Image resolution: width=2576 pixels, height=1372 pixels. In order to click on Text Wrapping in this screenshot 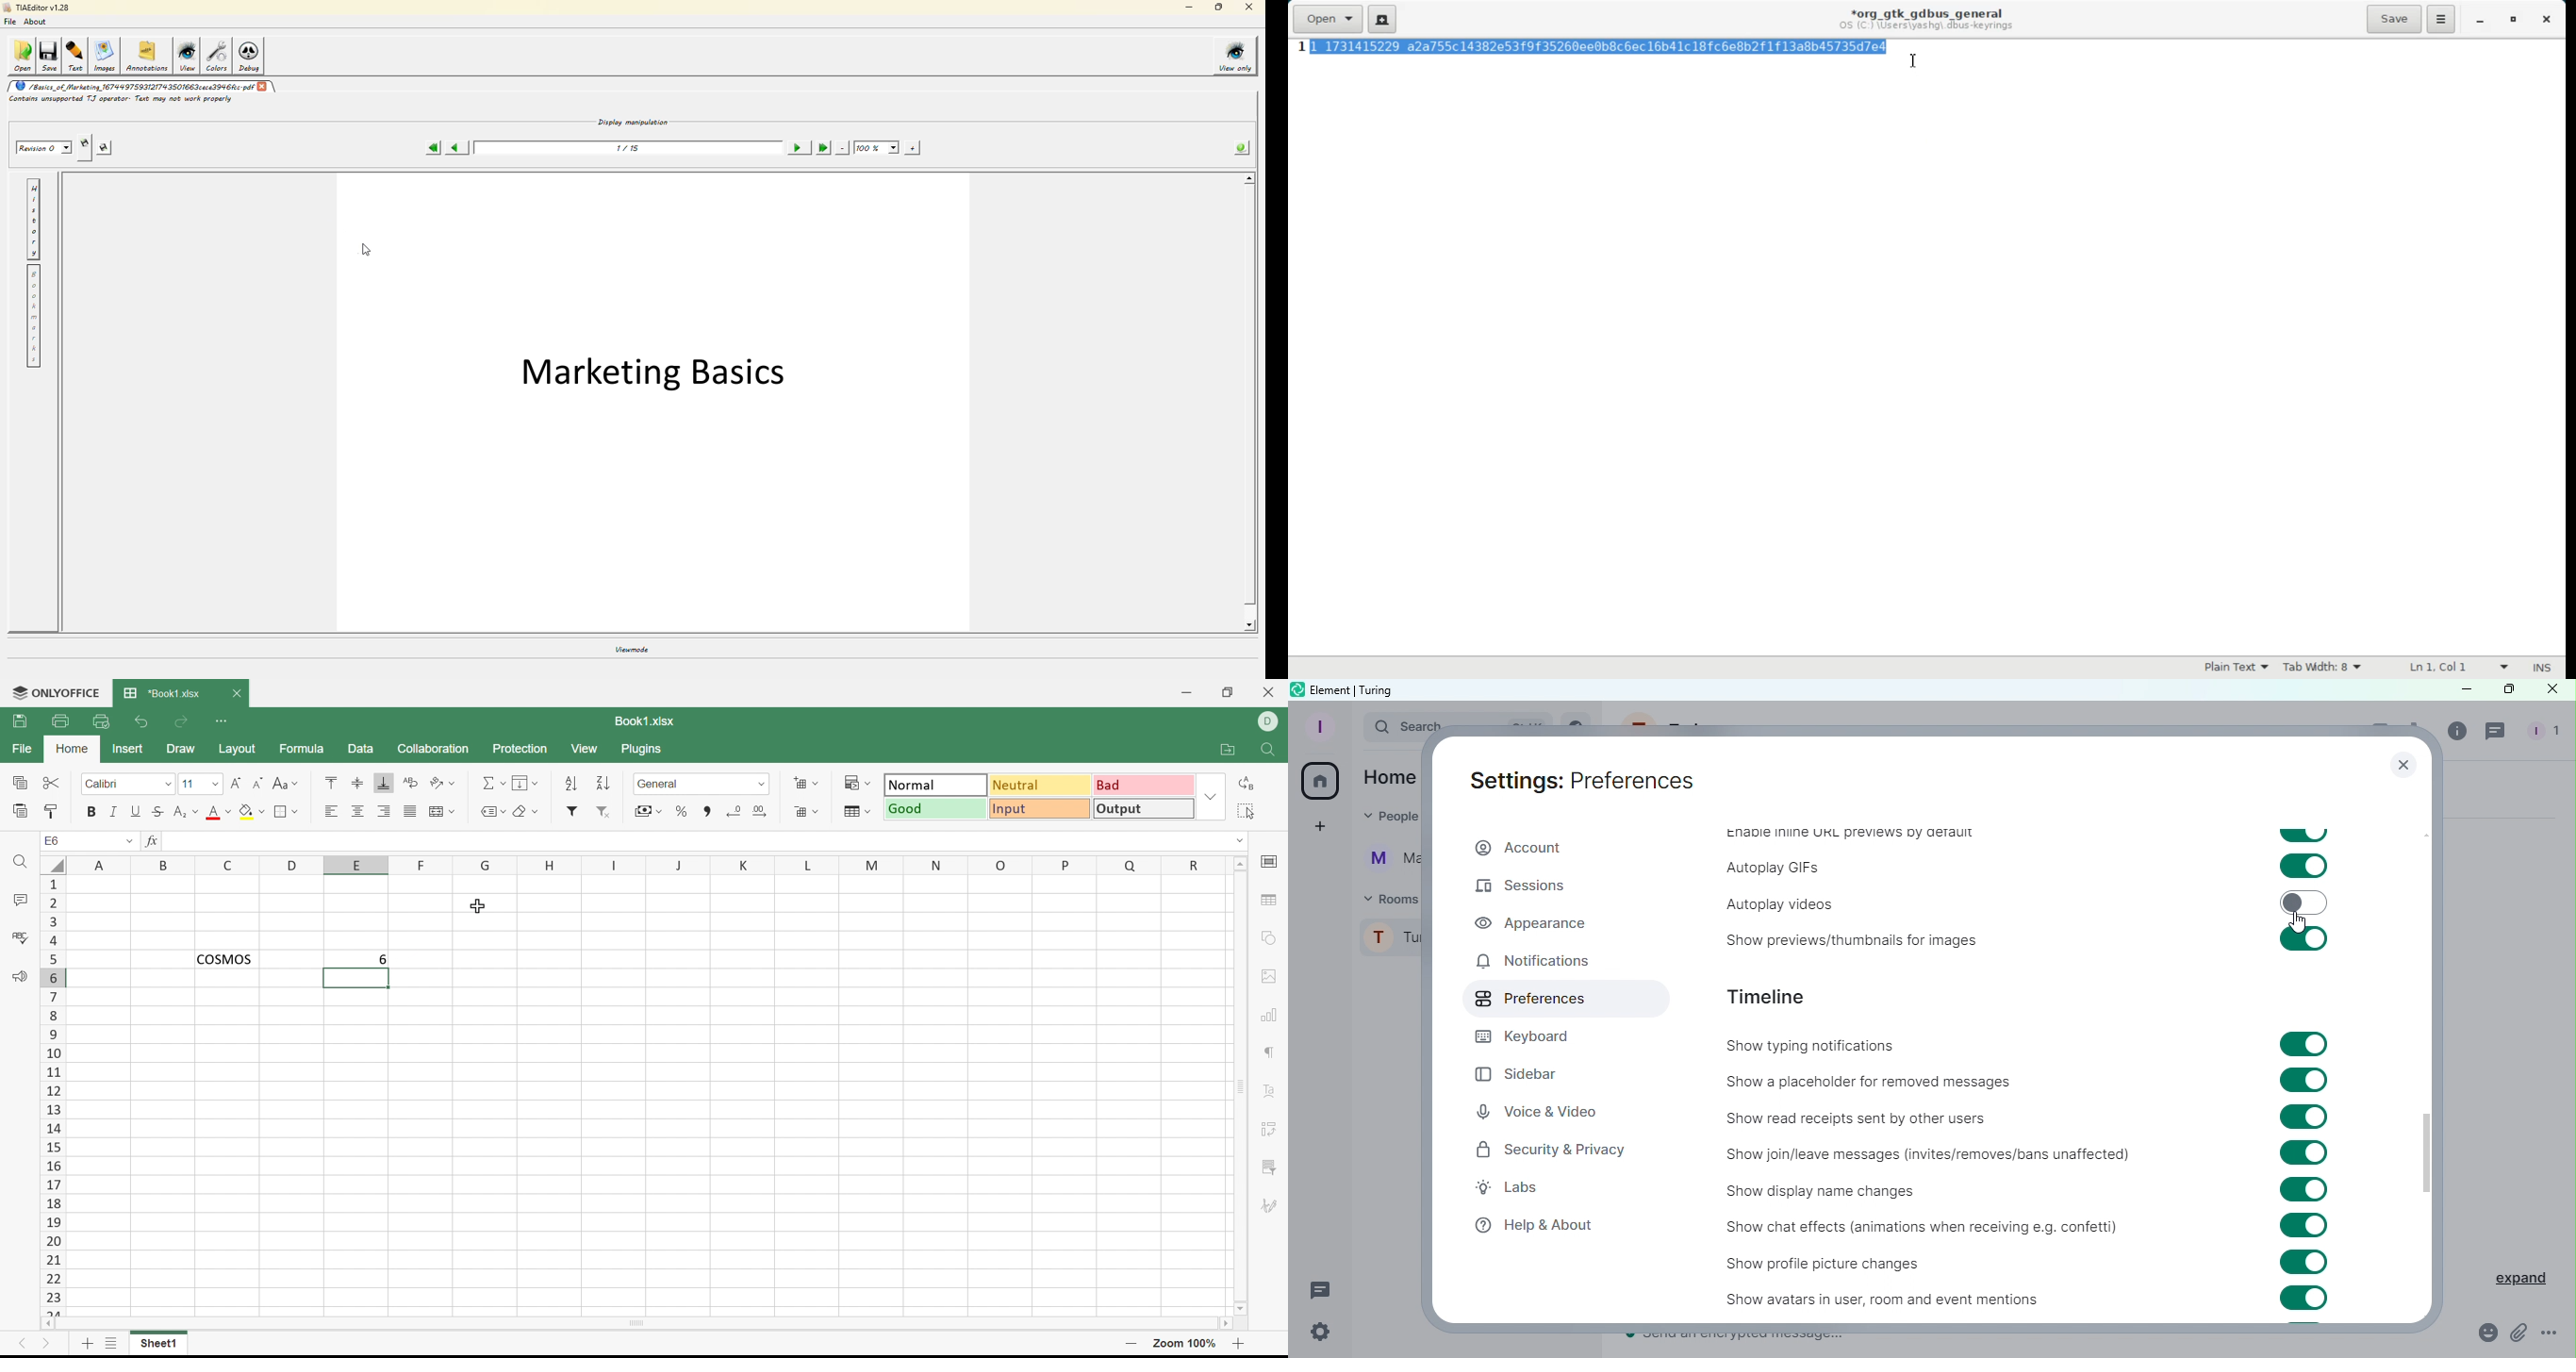, I will do `click(2444, 668)`.